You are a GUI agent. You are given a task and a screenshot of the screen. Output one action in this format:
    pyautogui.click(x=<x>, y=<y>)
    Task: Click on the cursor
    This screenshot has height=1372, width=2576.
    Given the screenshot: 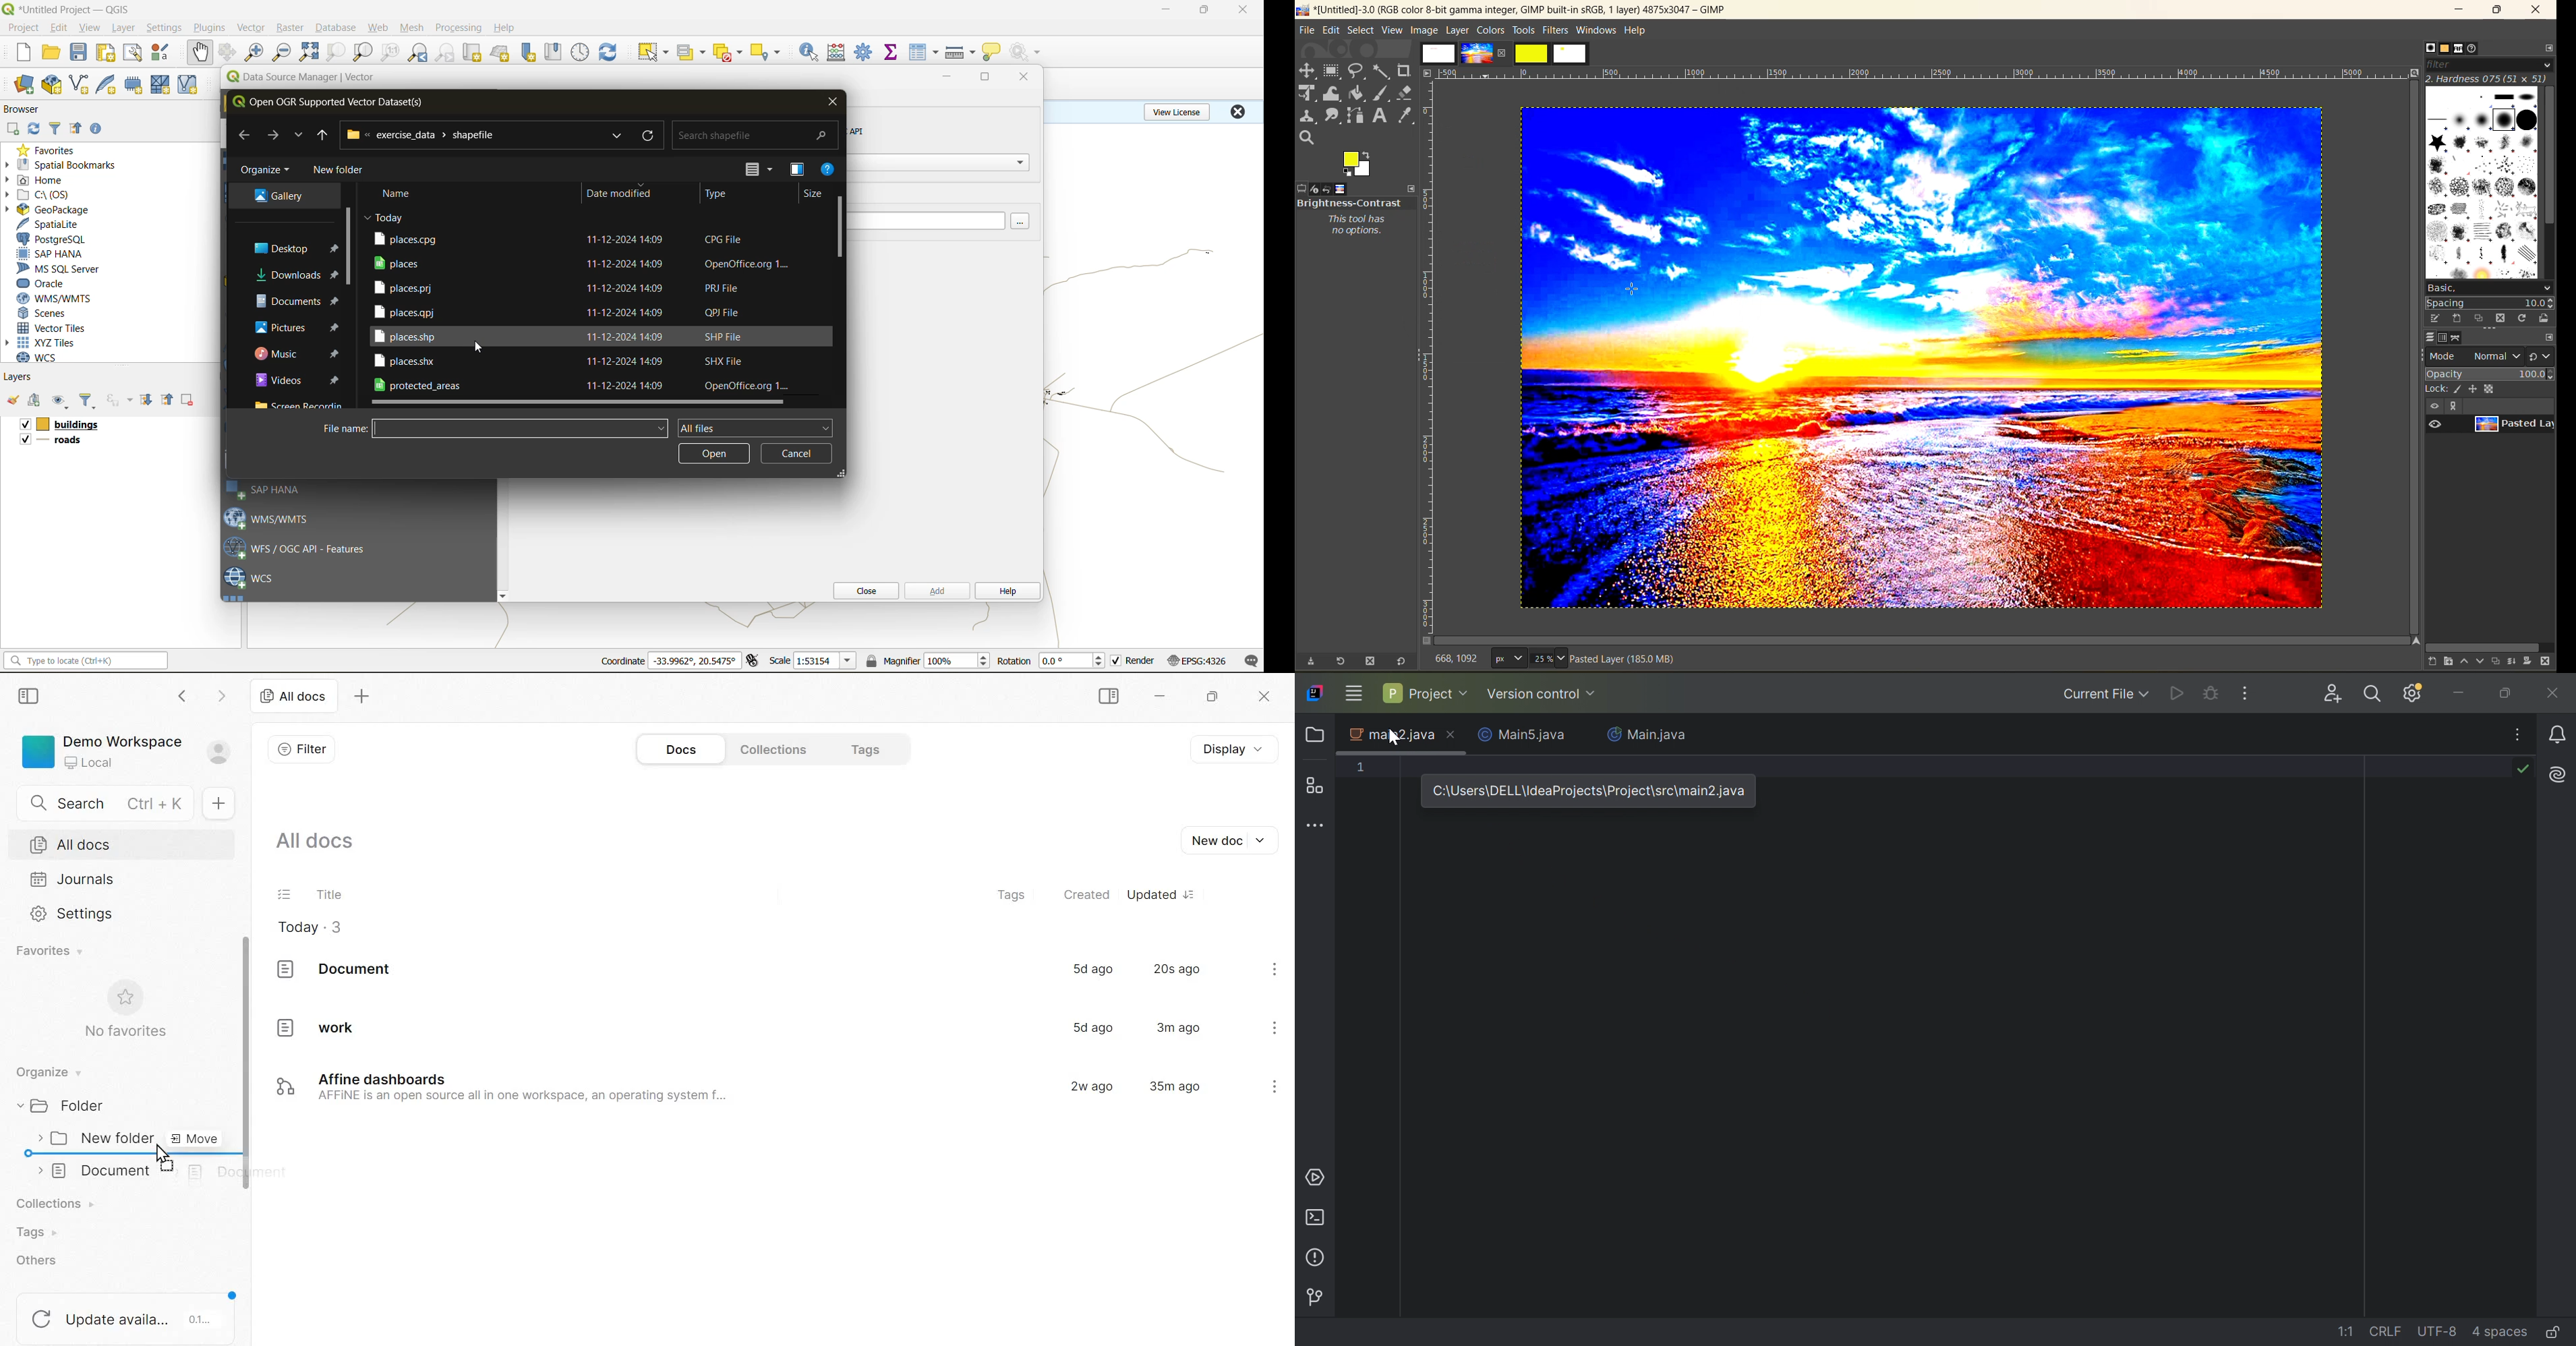 What is the action you would take?
    pyautogui.click(x=160, y=1152)
    